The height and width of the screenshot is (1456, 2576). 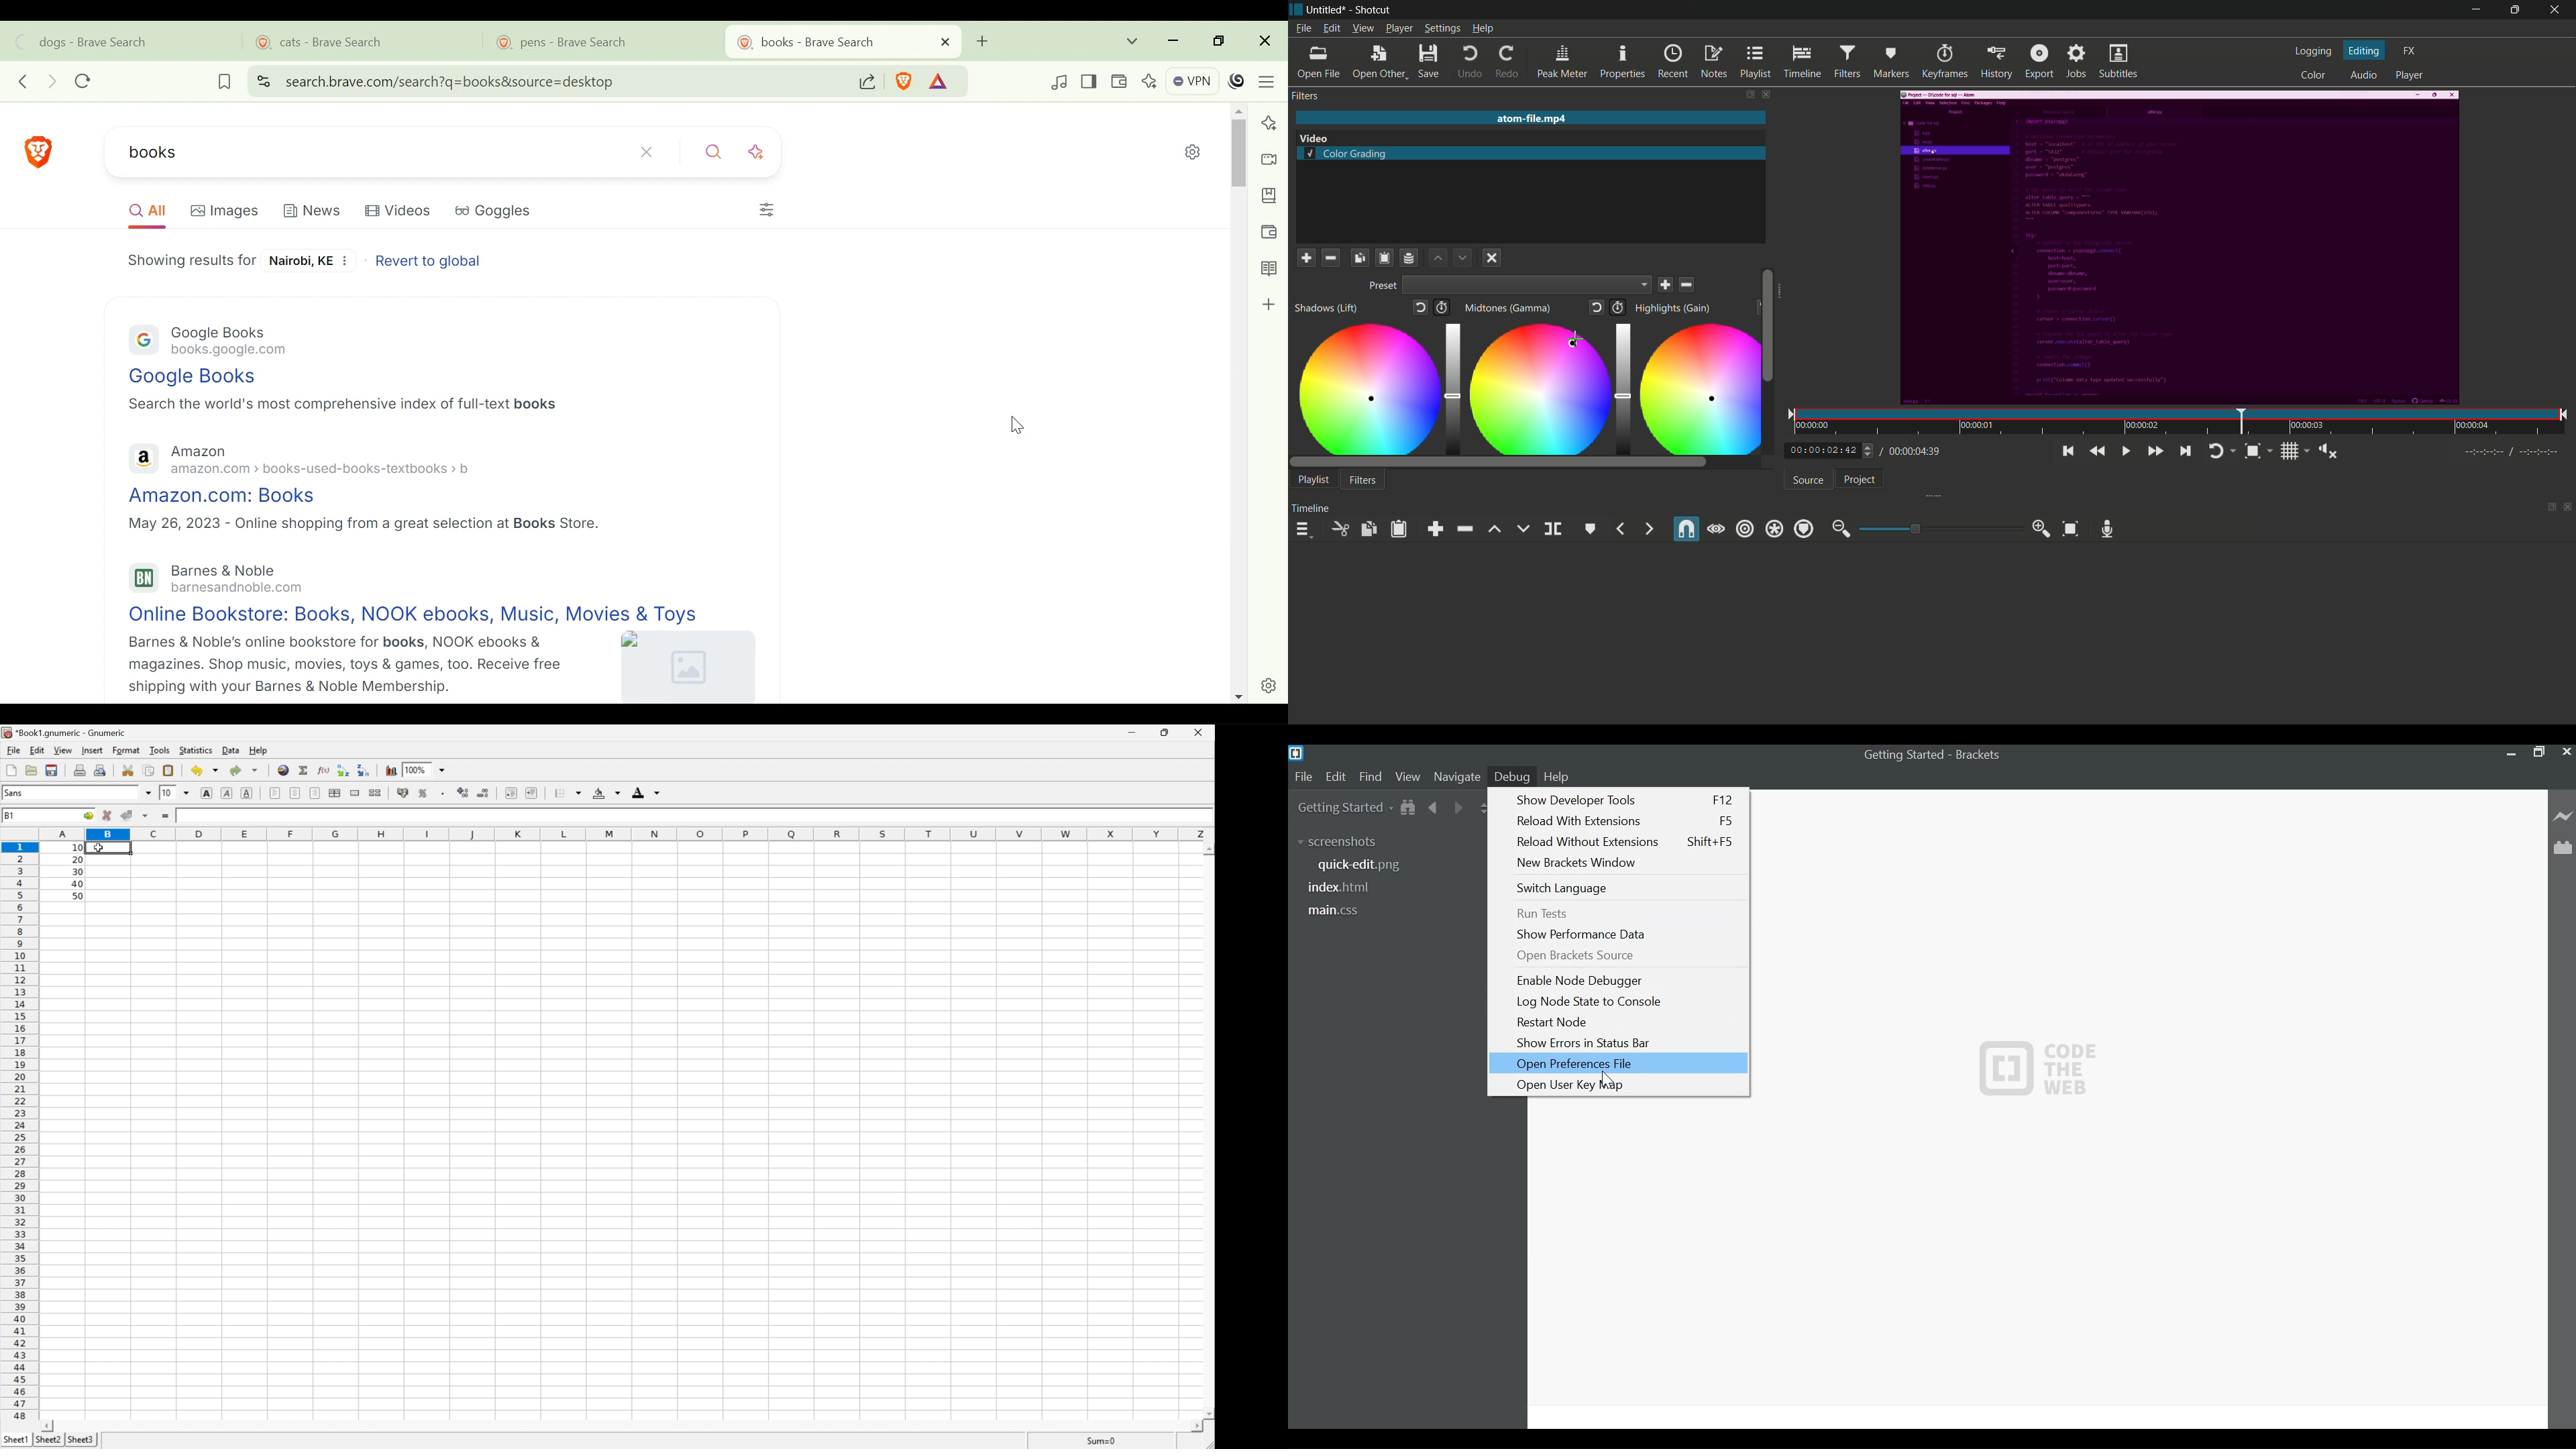 What do you see at coordinates (1305, 531) in the screenshot?
I see `timeline menu` at bounding box center [1305, 531].